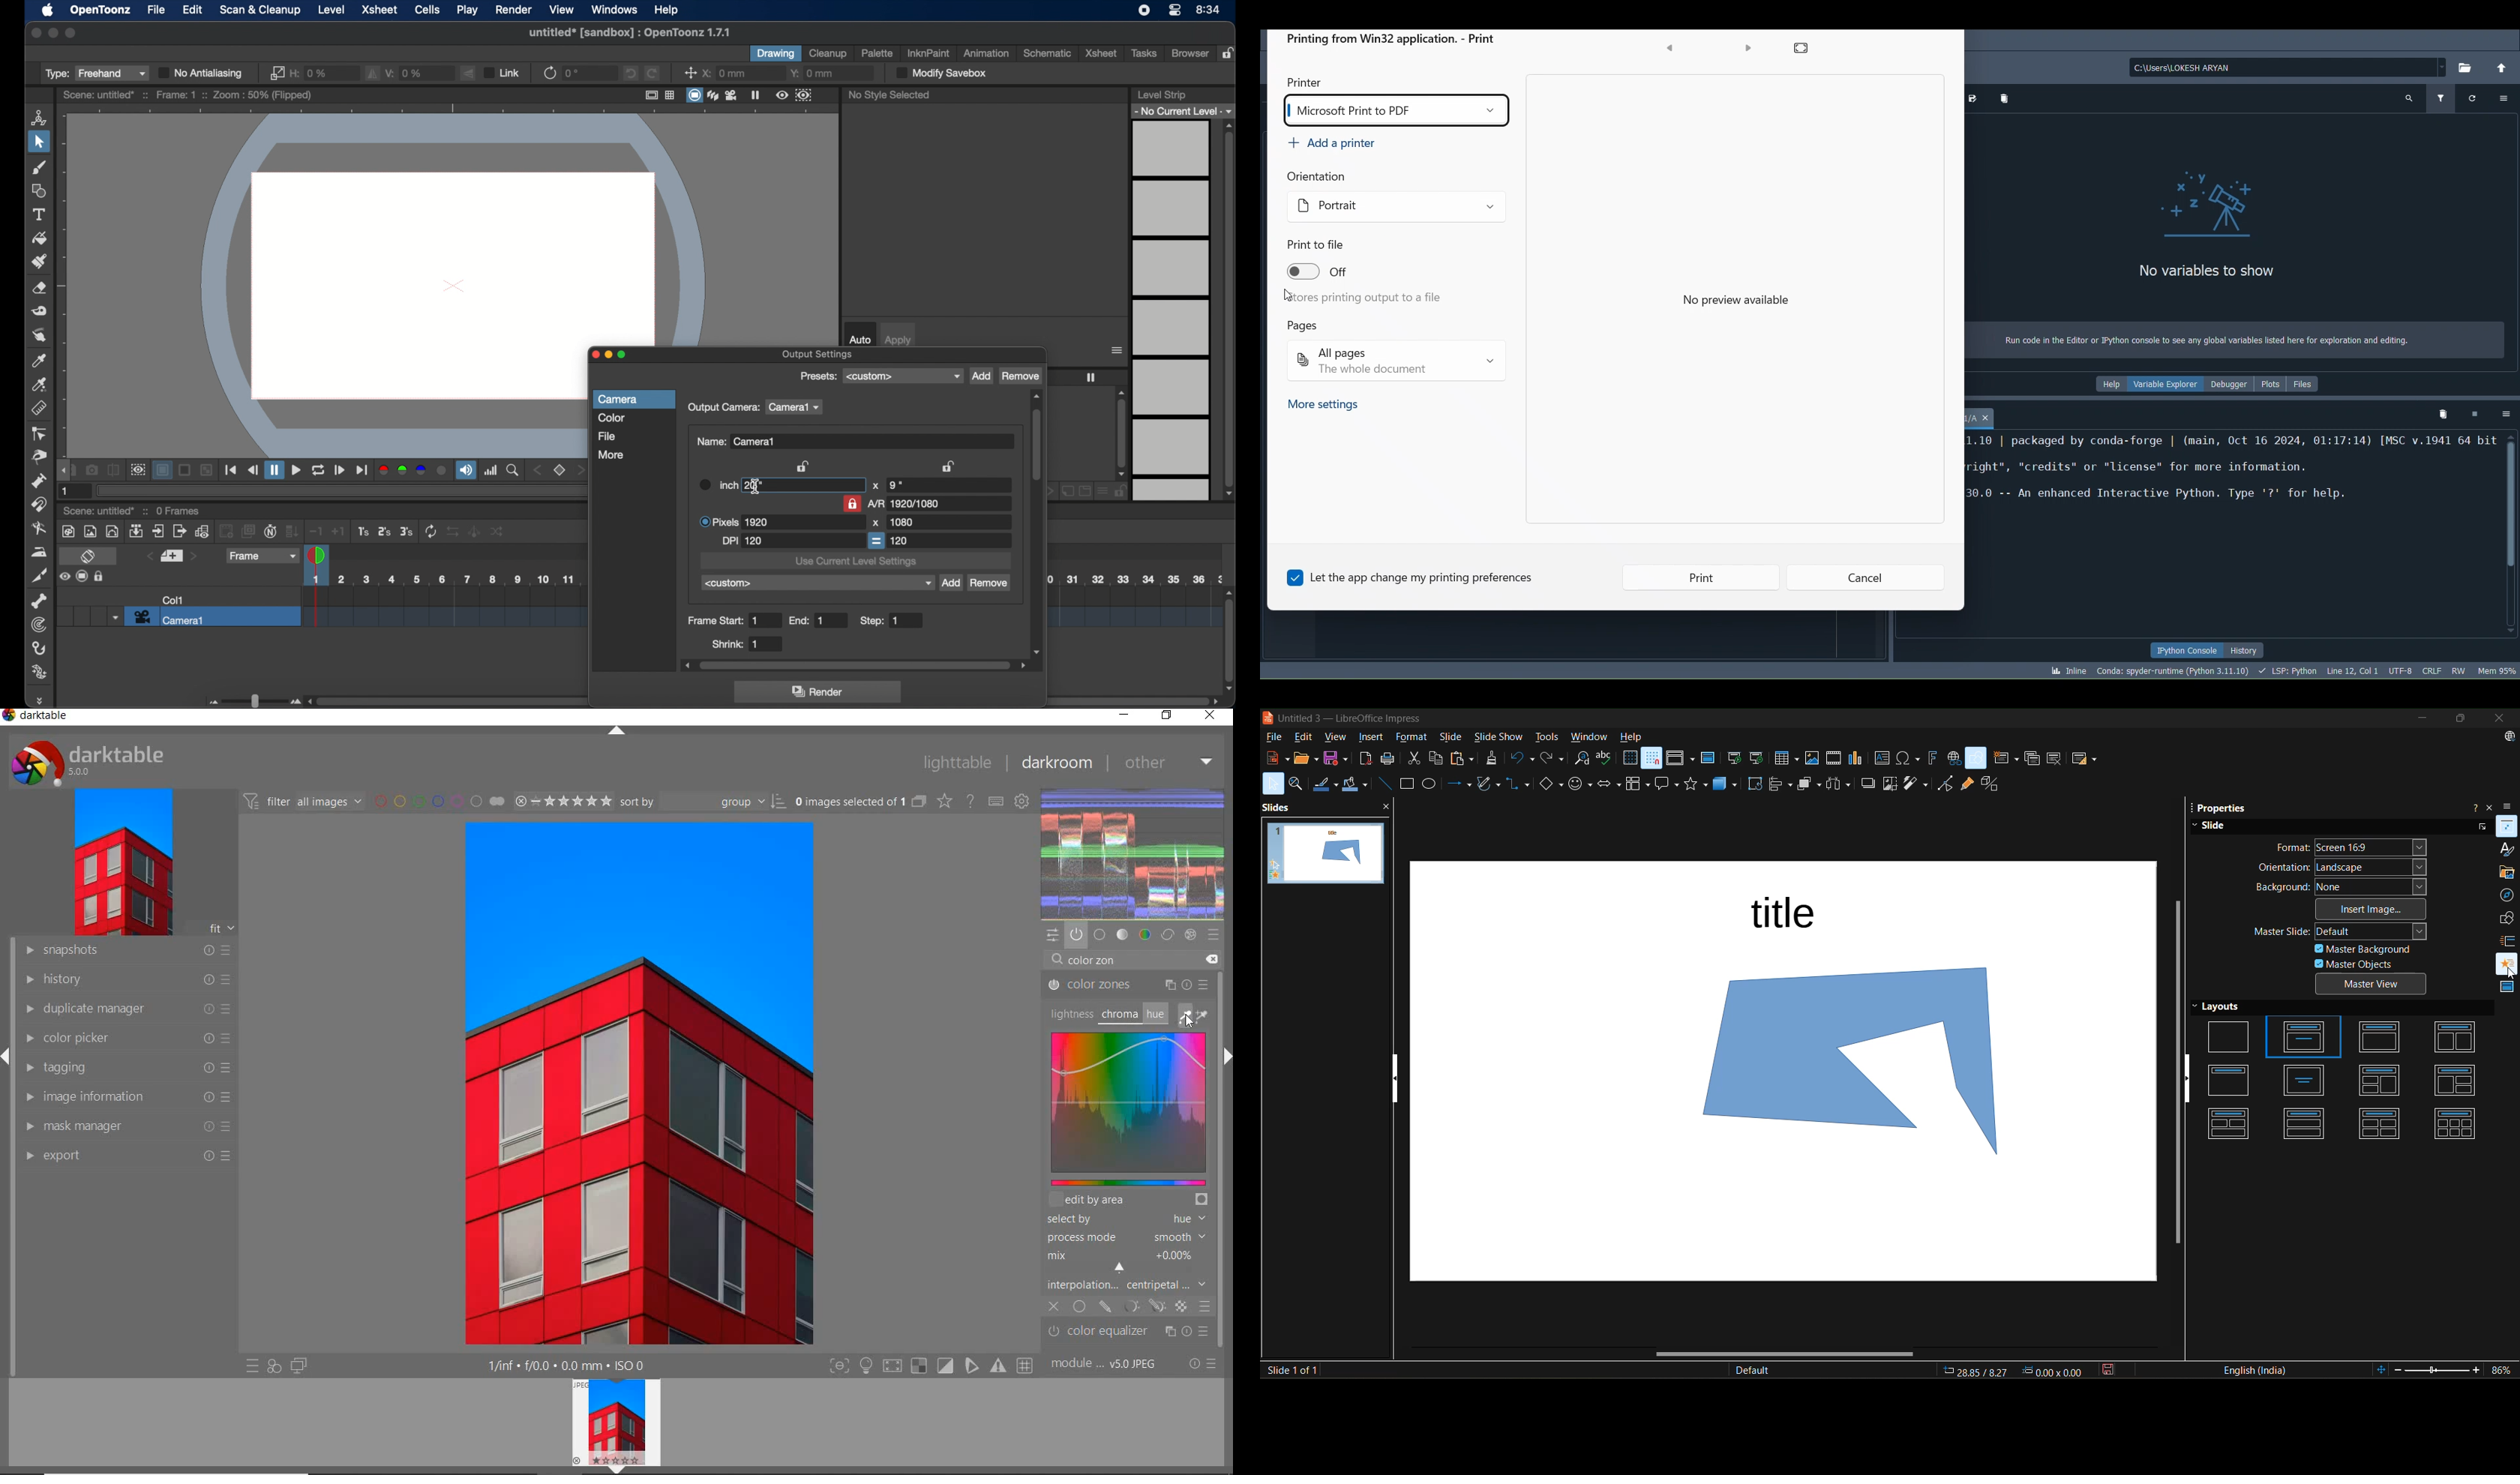 The width and height of the screenshot is (2520, 1484). I want to click on PICKER TOOLS, so click(1195, 1015).